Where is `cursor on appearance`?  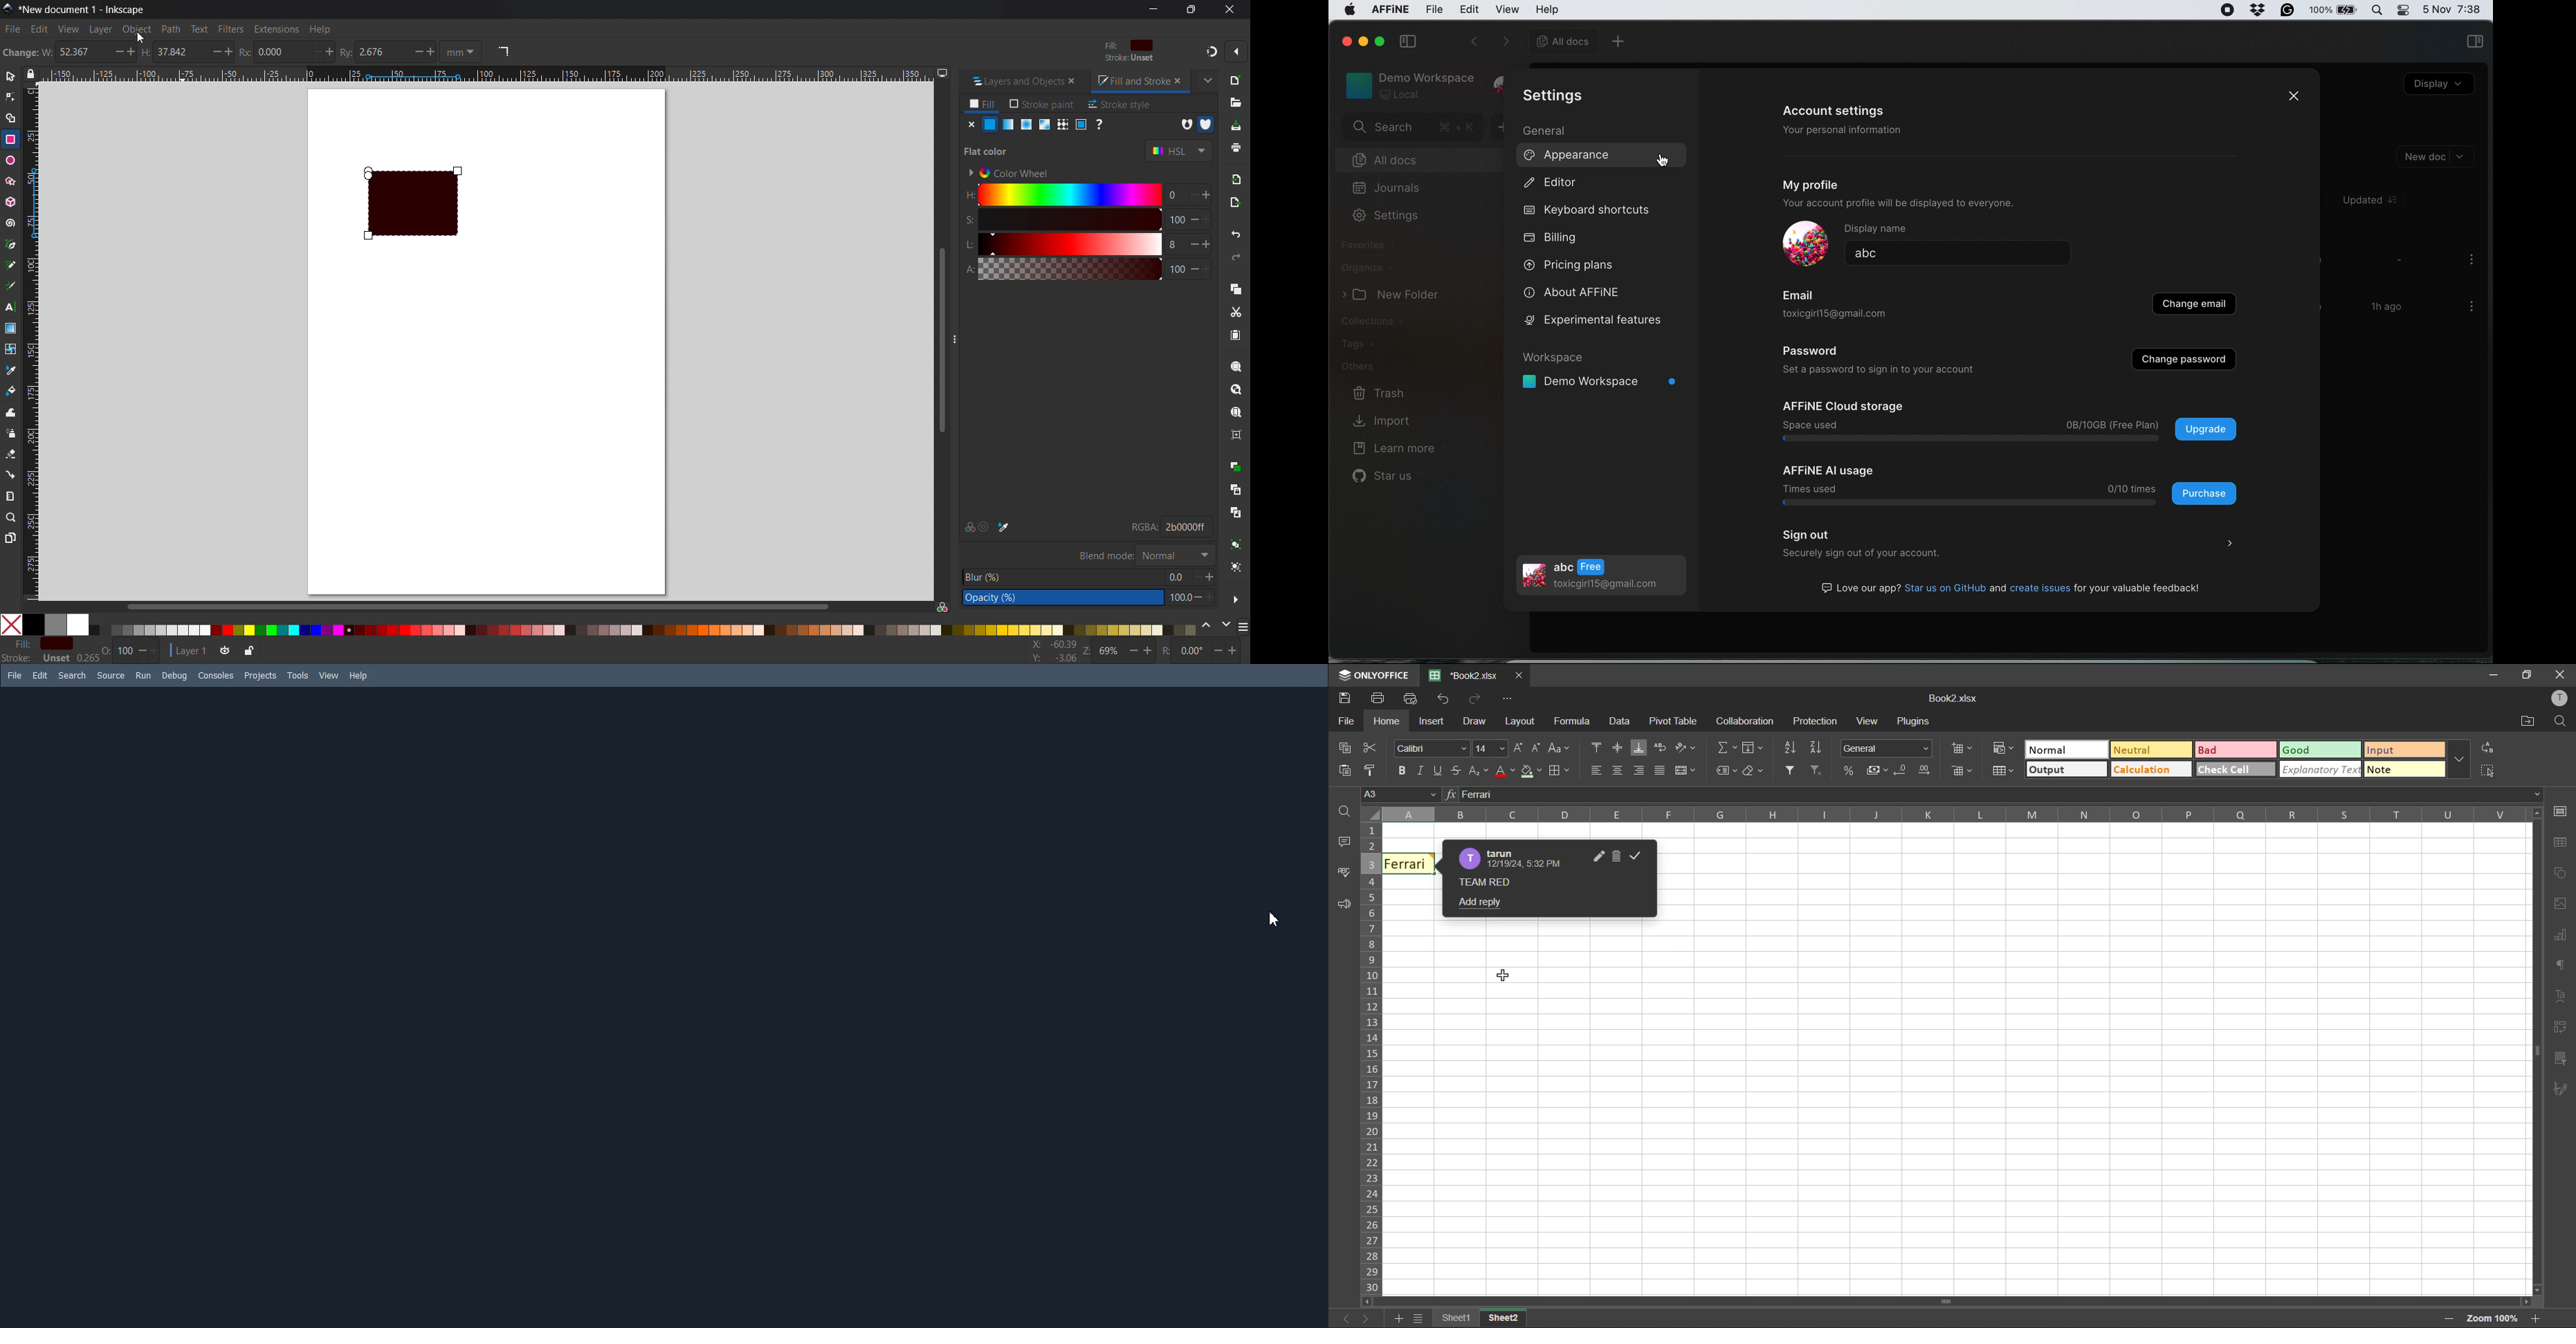
cursor on appearance is located at coordinates (1665, 162).